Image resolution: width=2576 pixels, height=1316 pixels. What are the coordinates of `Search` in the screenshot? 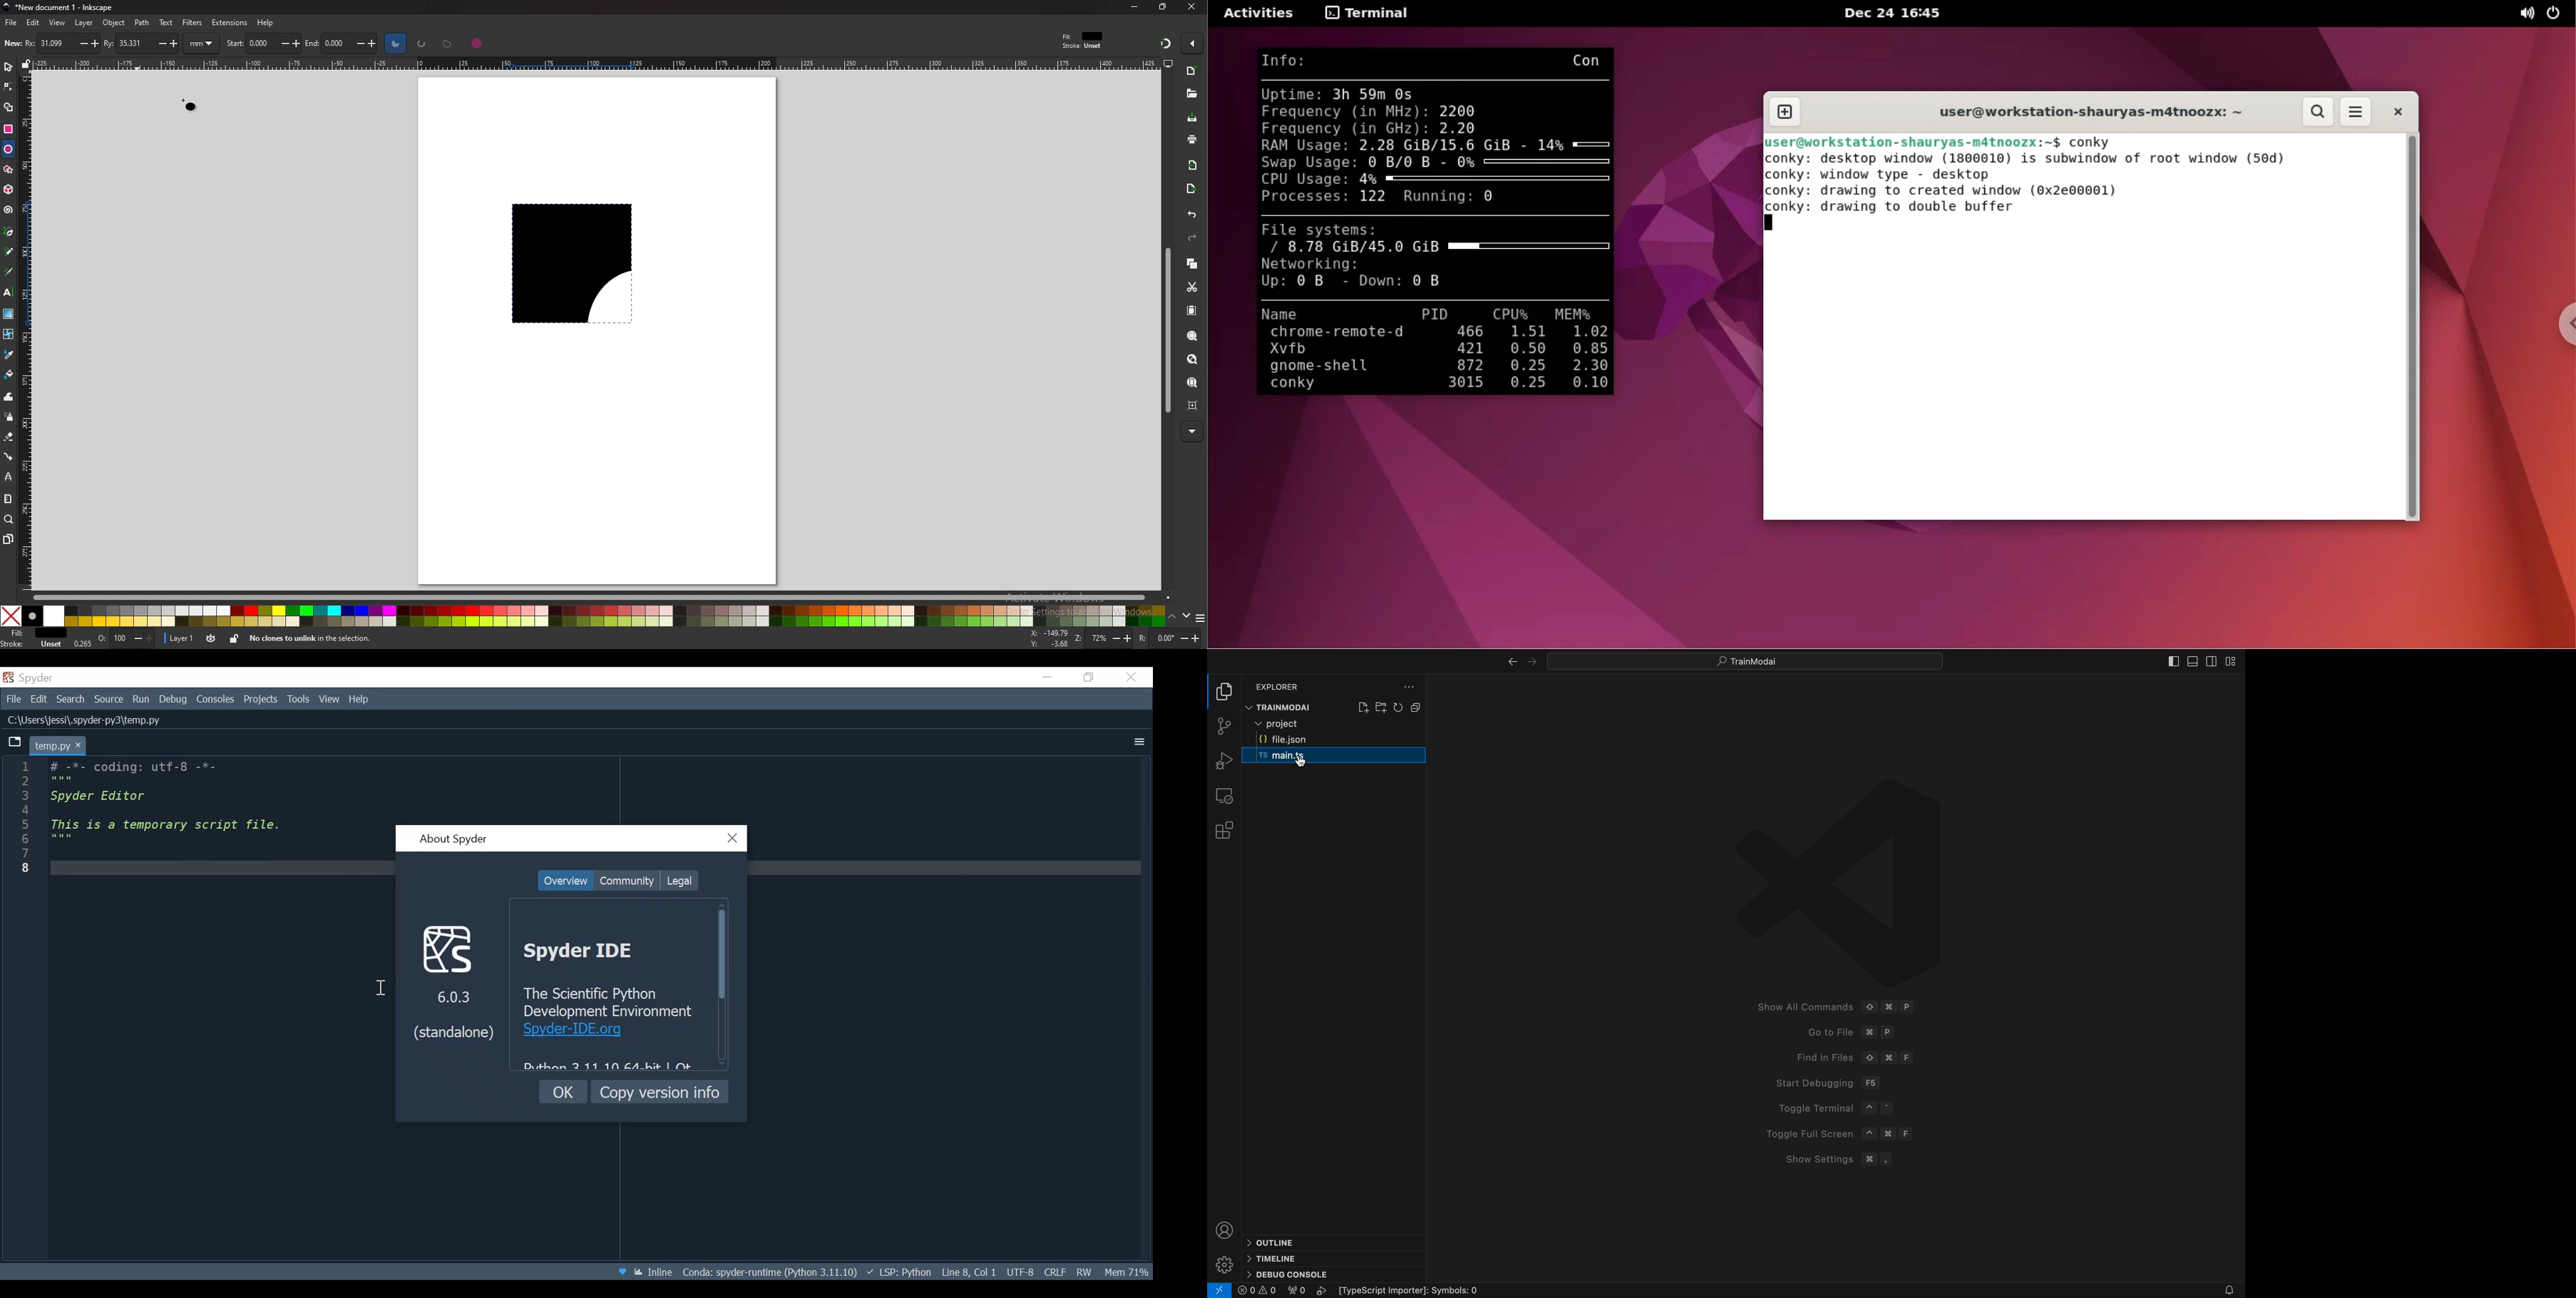 It's located at (70, 699).